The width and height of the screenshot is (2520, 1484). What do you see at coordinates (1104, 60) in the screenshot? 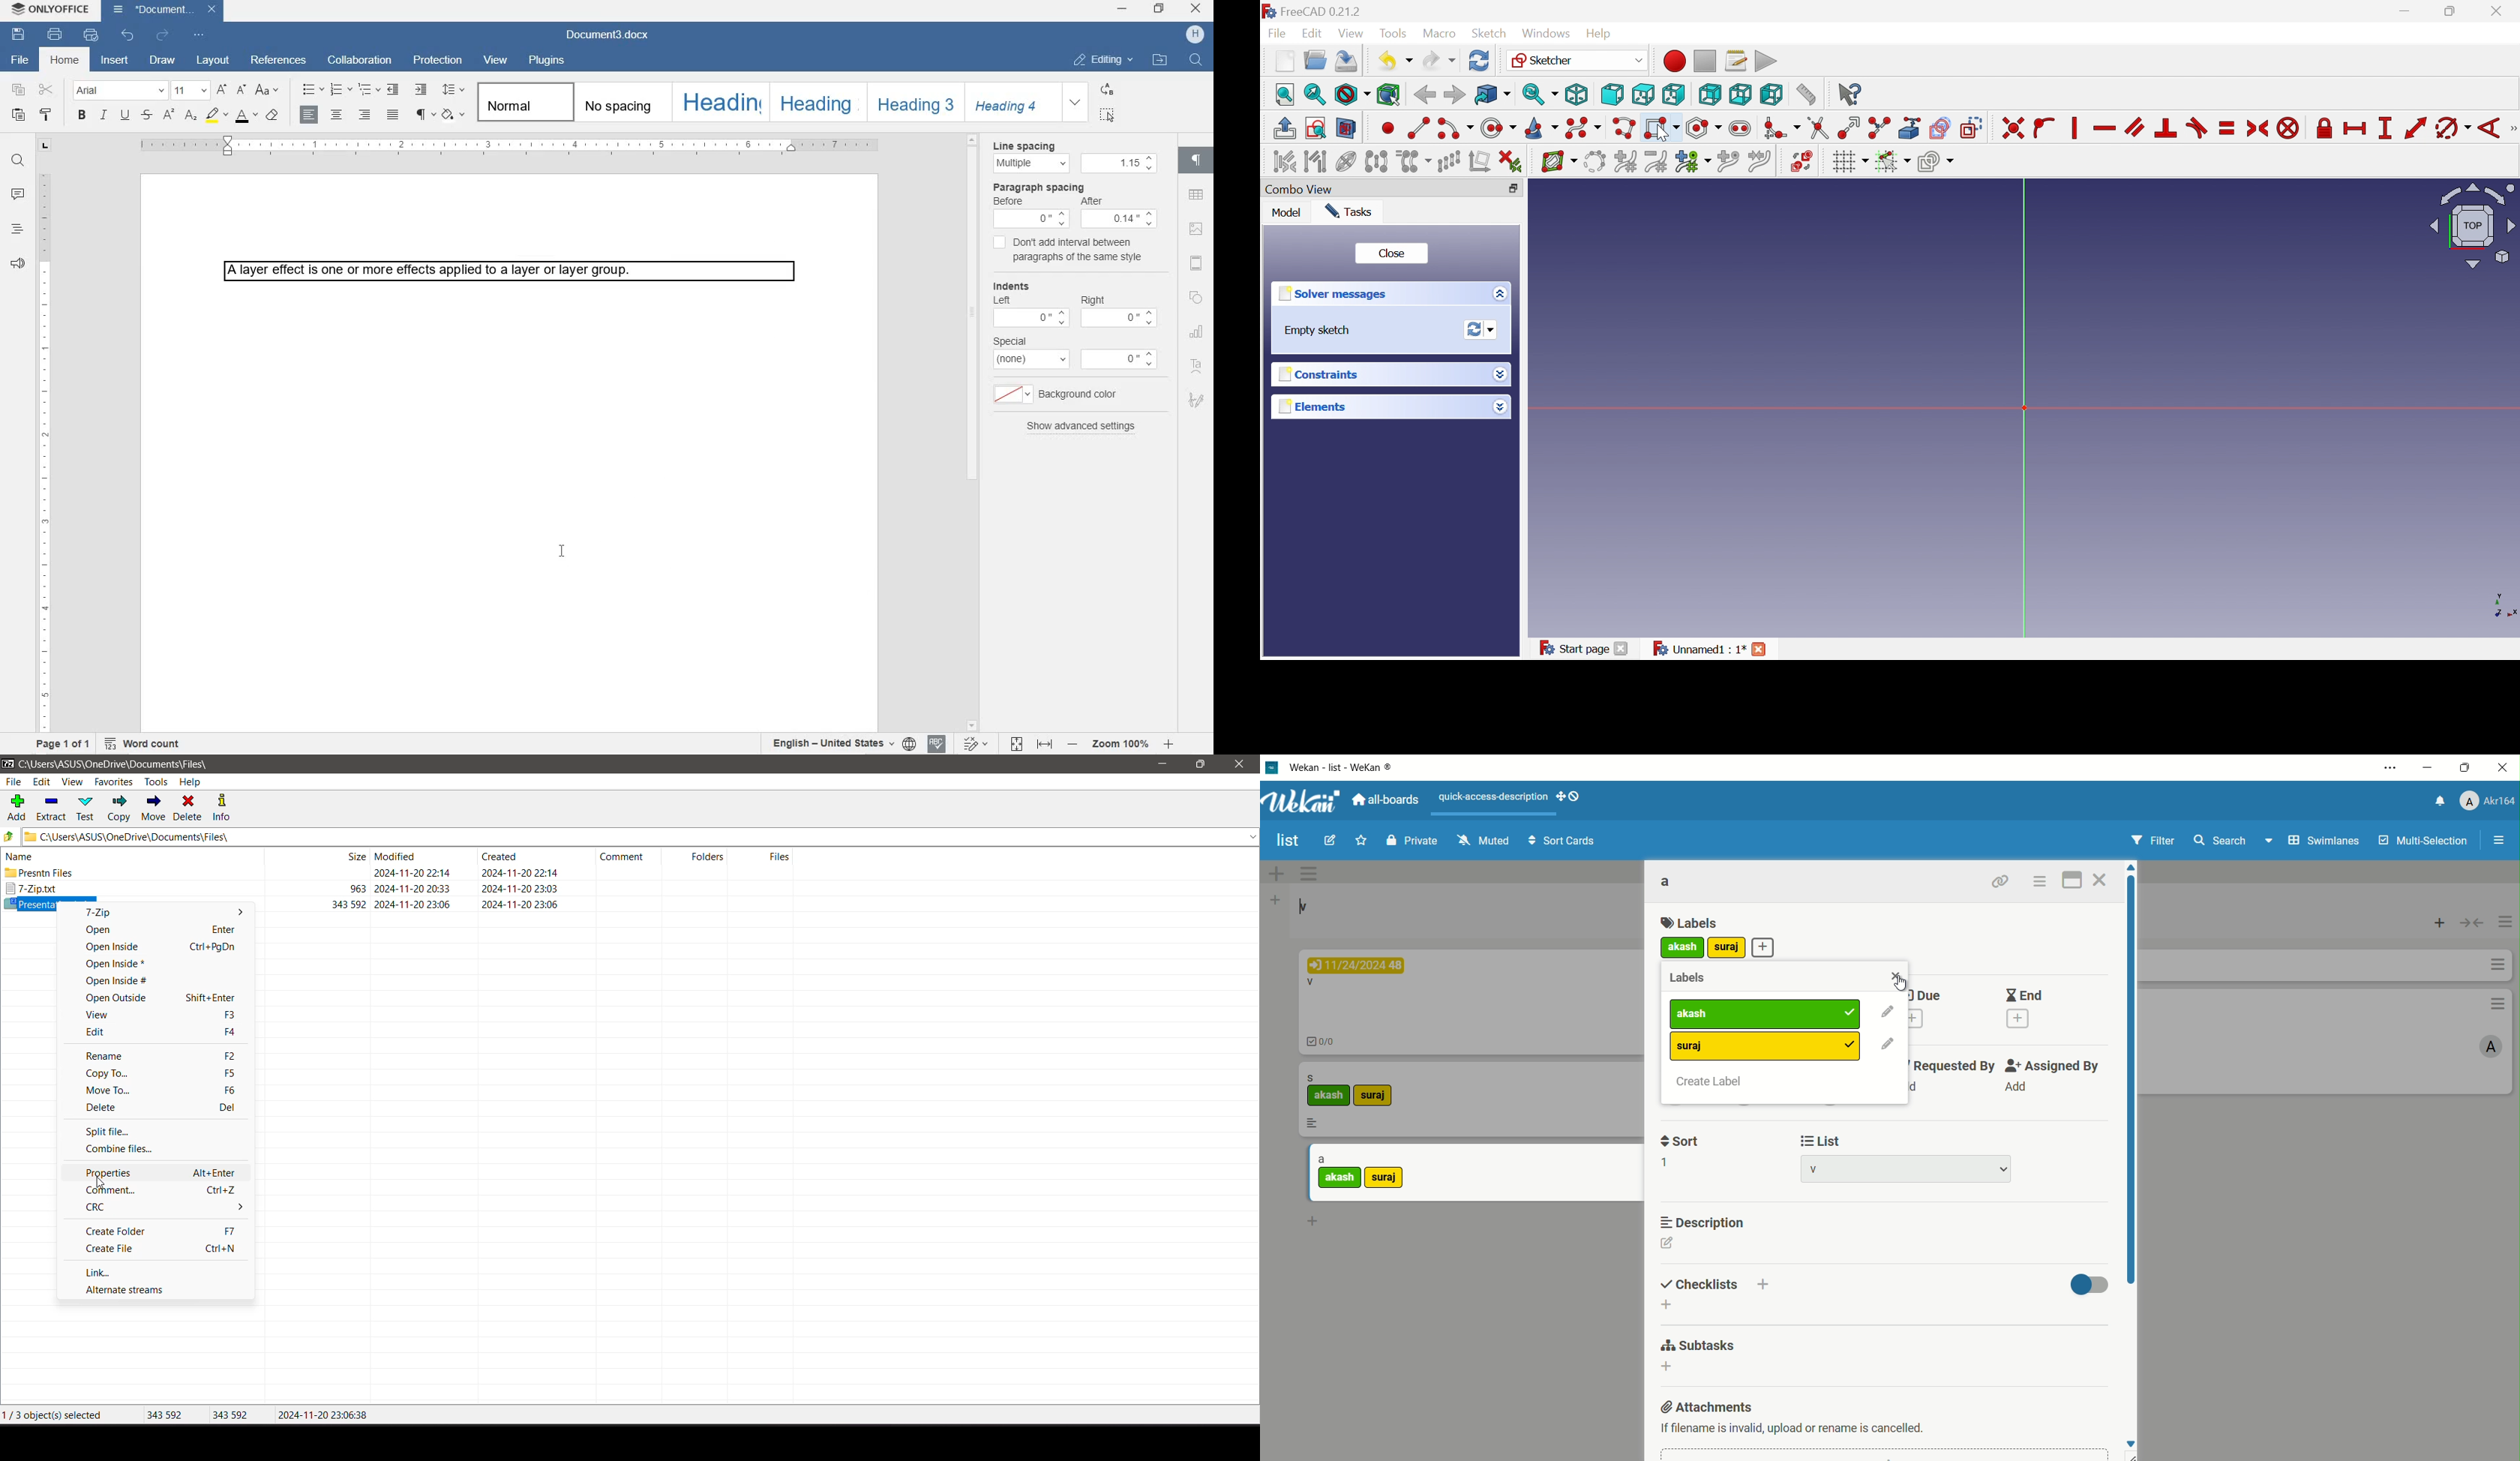
I see `EDITING` at bounding box center [1104, 60].